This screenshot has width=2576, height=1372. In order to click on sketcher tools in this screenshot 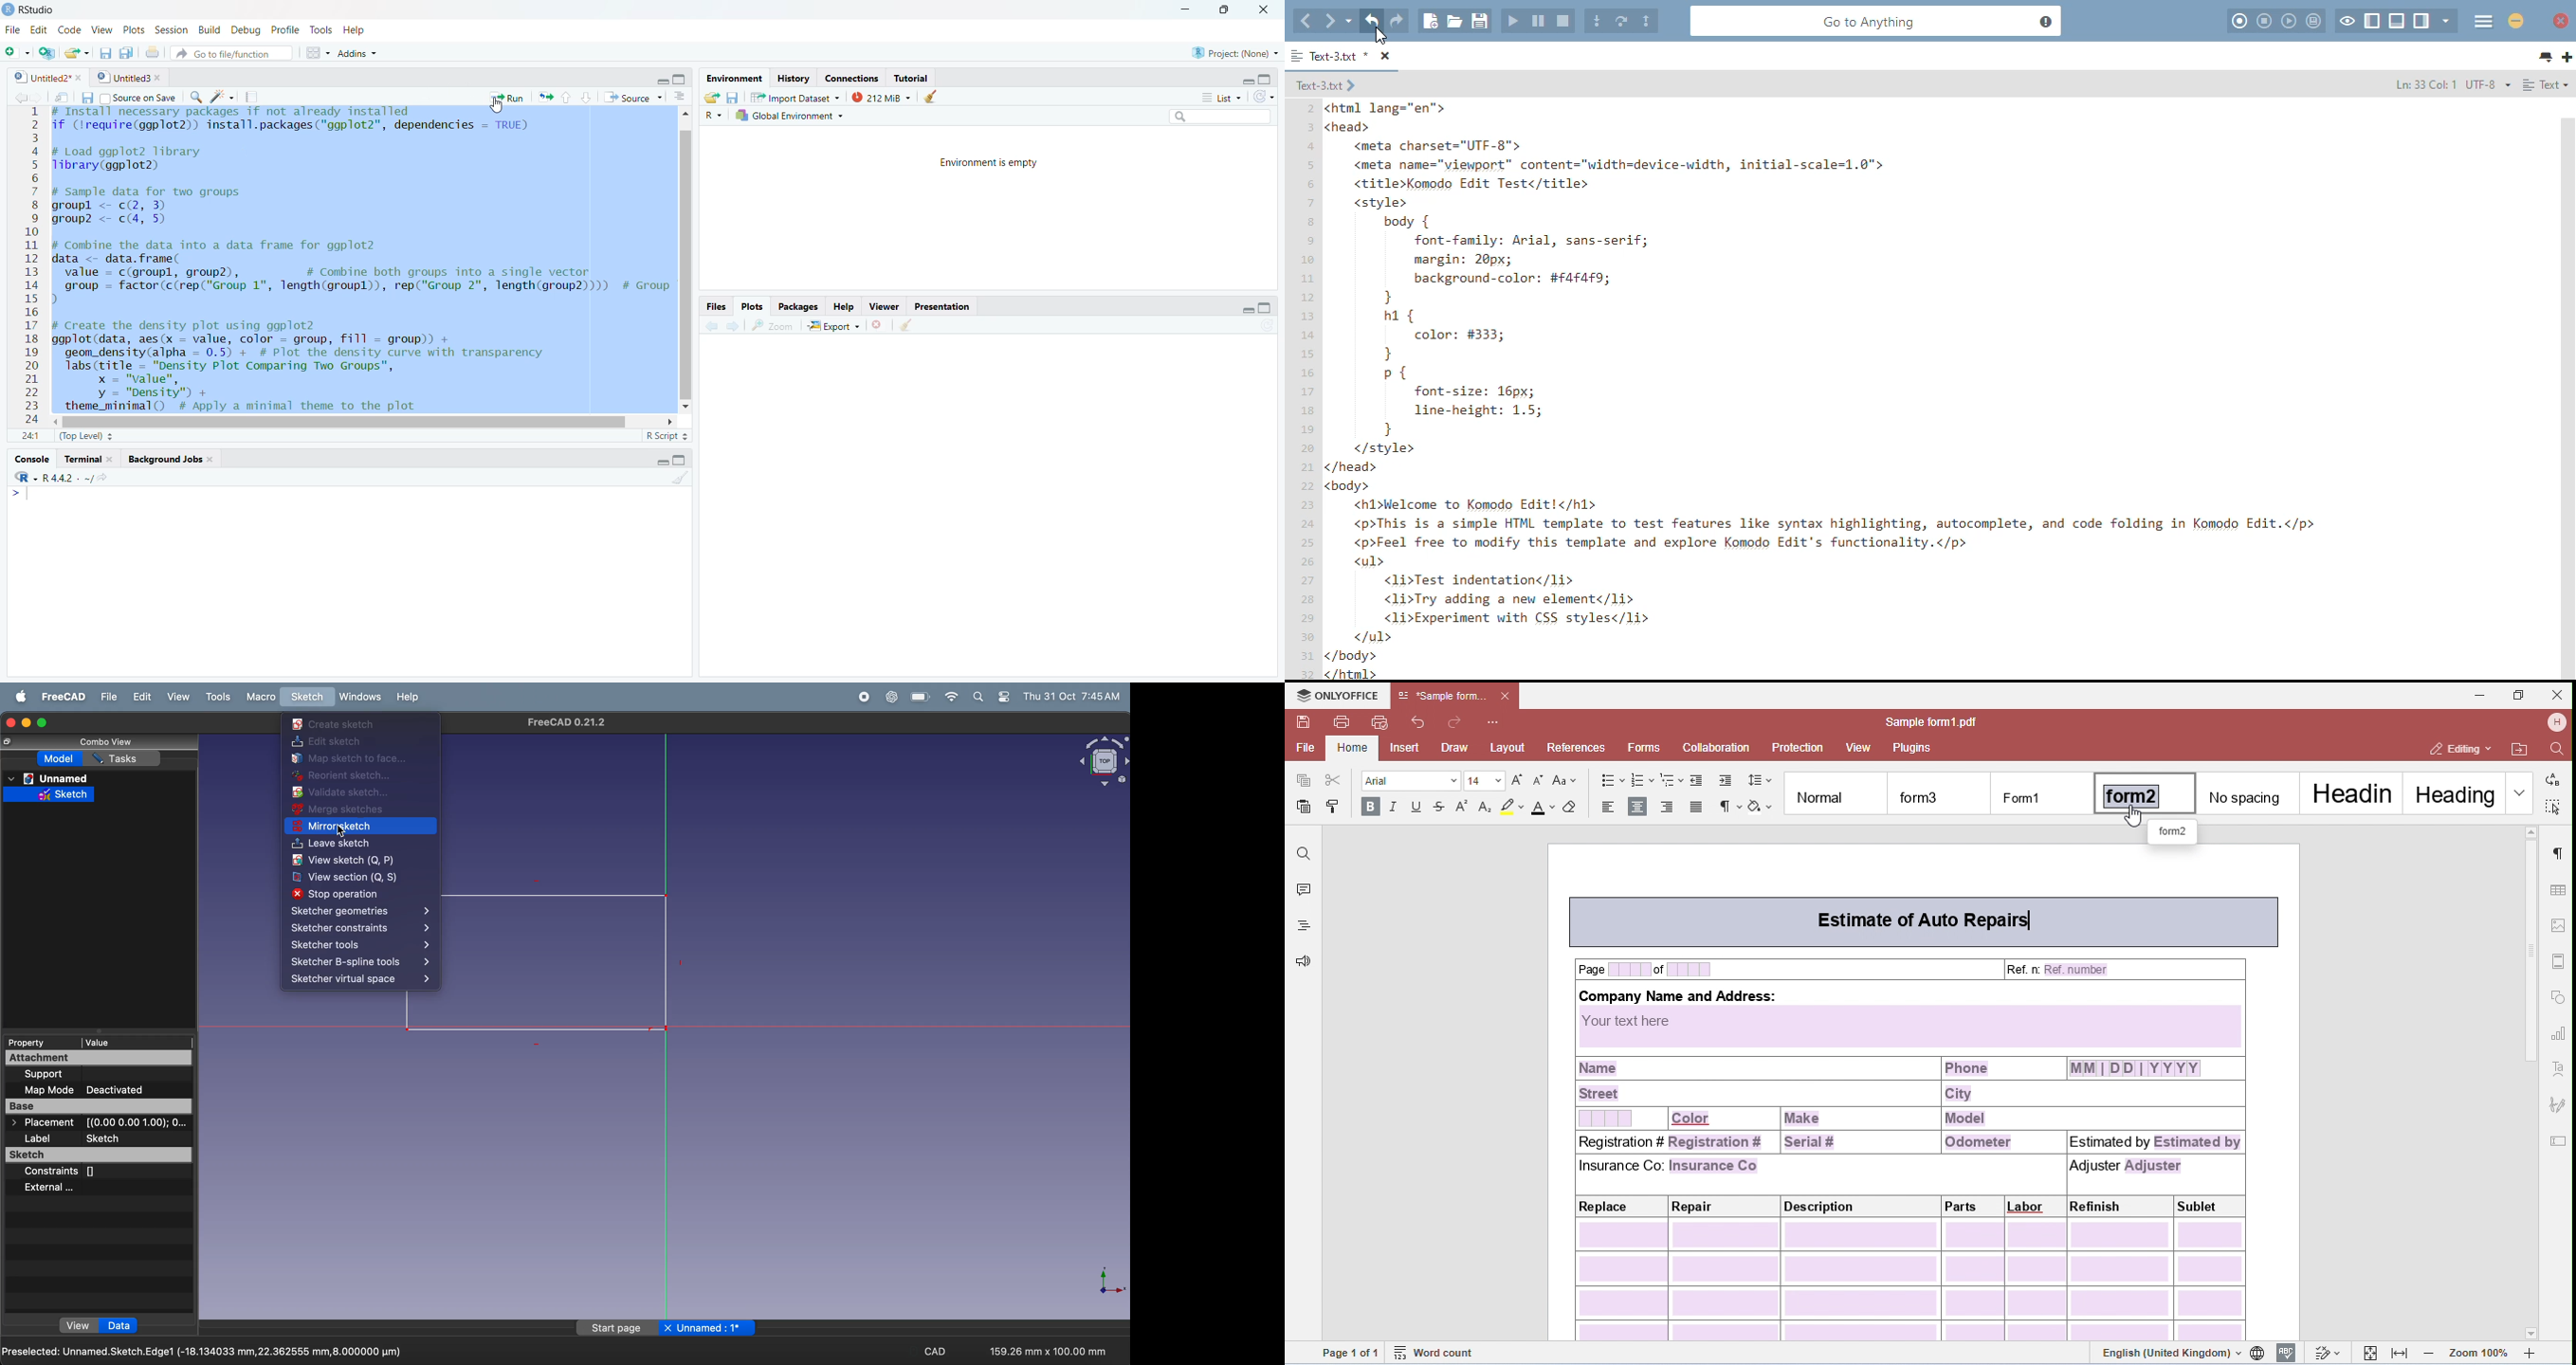, I will do `click(361, 946)`.